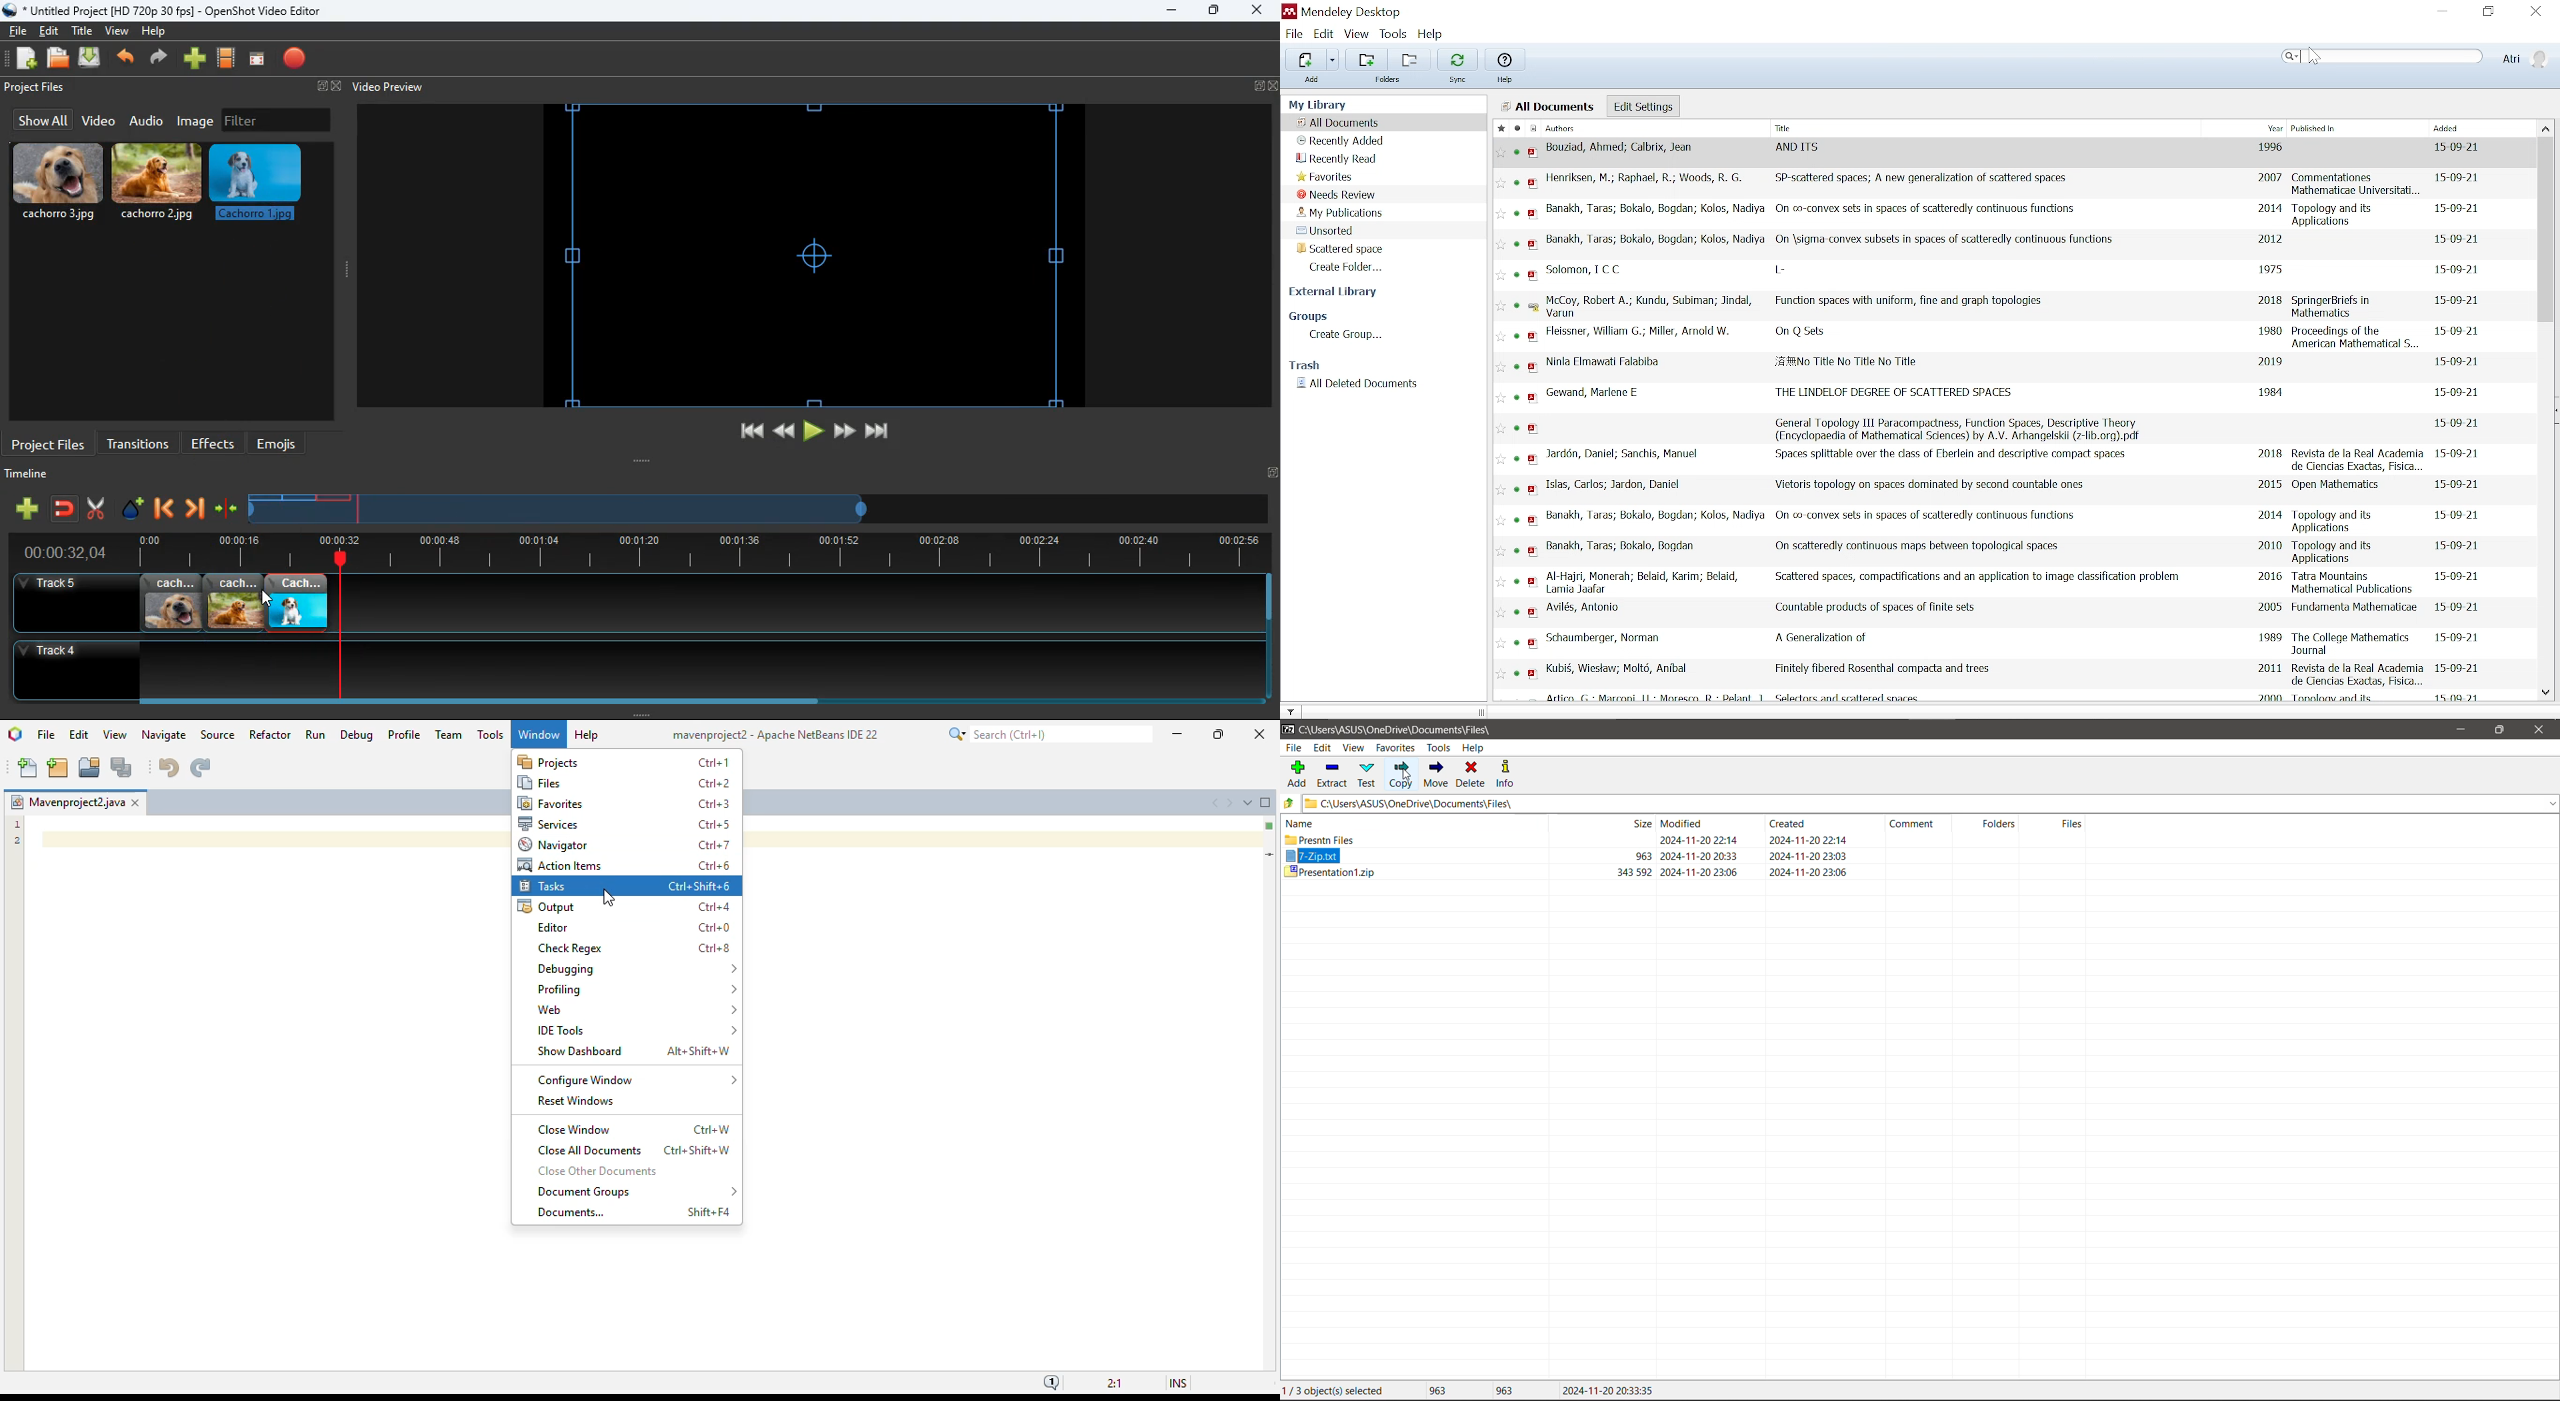  Describe the element at coordinates (66, 511) in the screenshot. I see `join` at that location.